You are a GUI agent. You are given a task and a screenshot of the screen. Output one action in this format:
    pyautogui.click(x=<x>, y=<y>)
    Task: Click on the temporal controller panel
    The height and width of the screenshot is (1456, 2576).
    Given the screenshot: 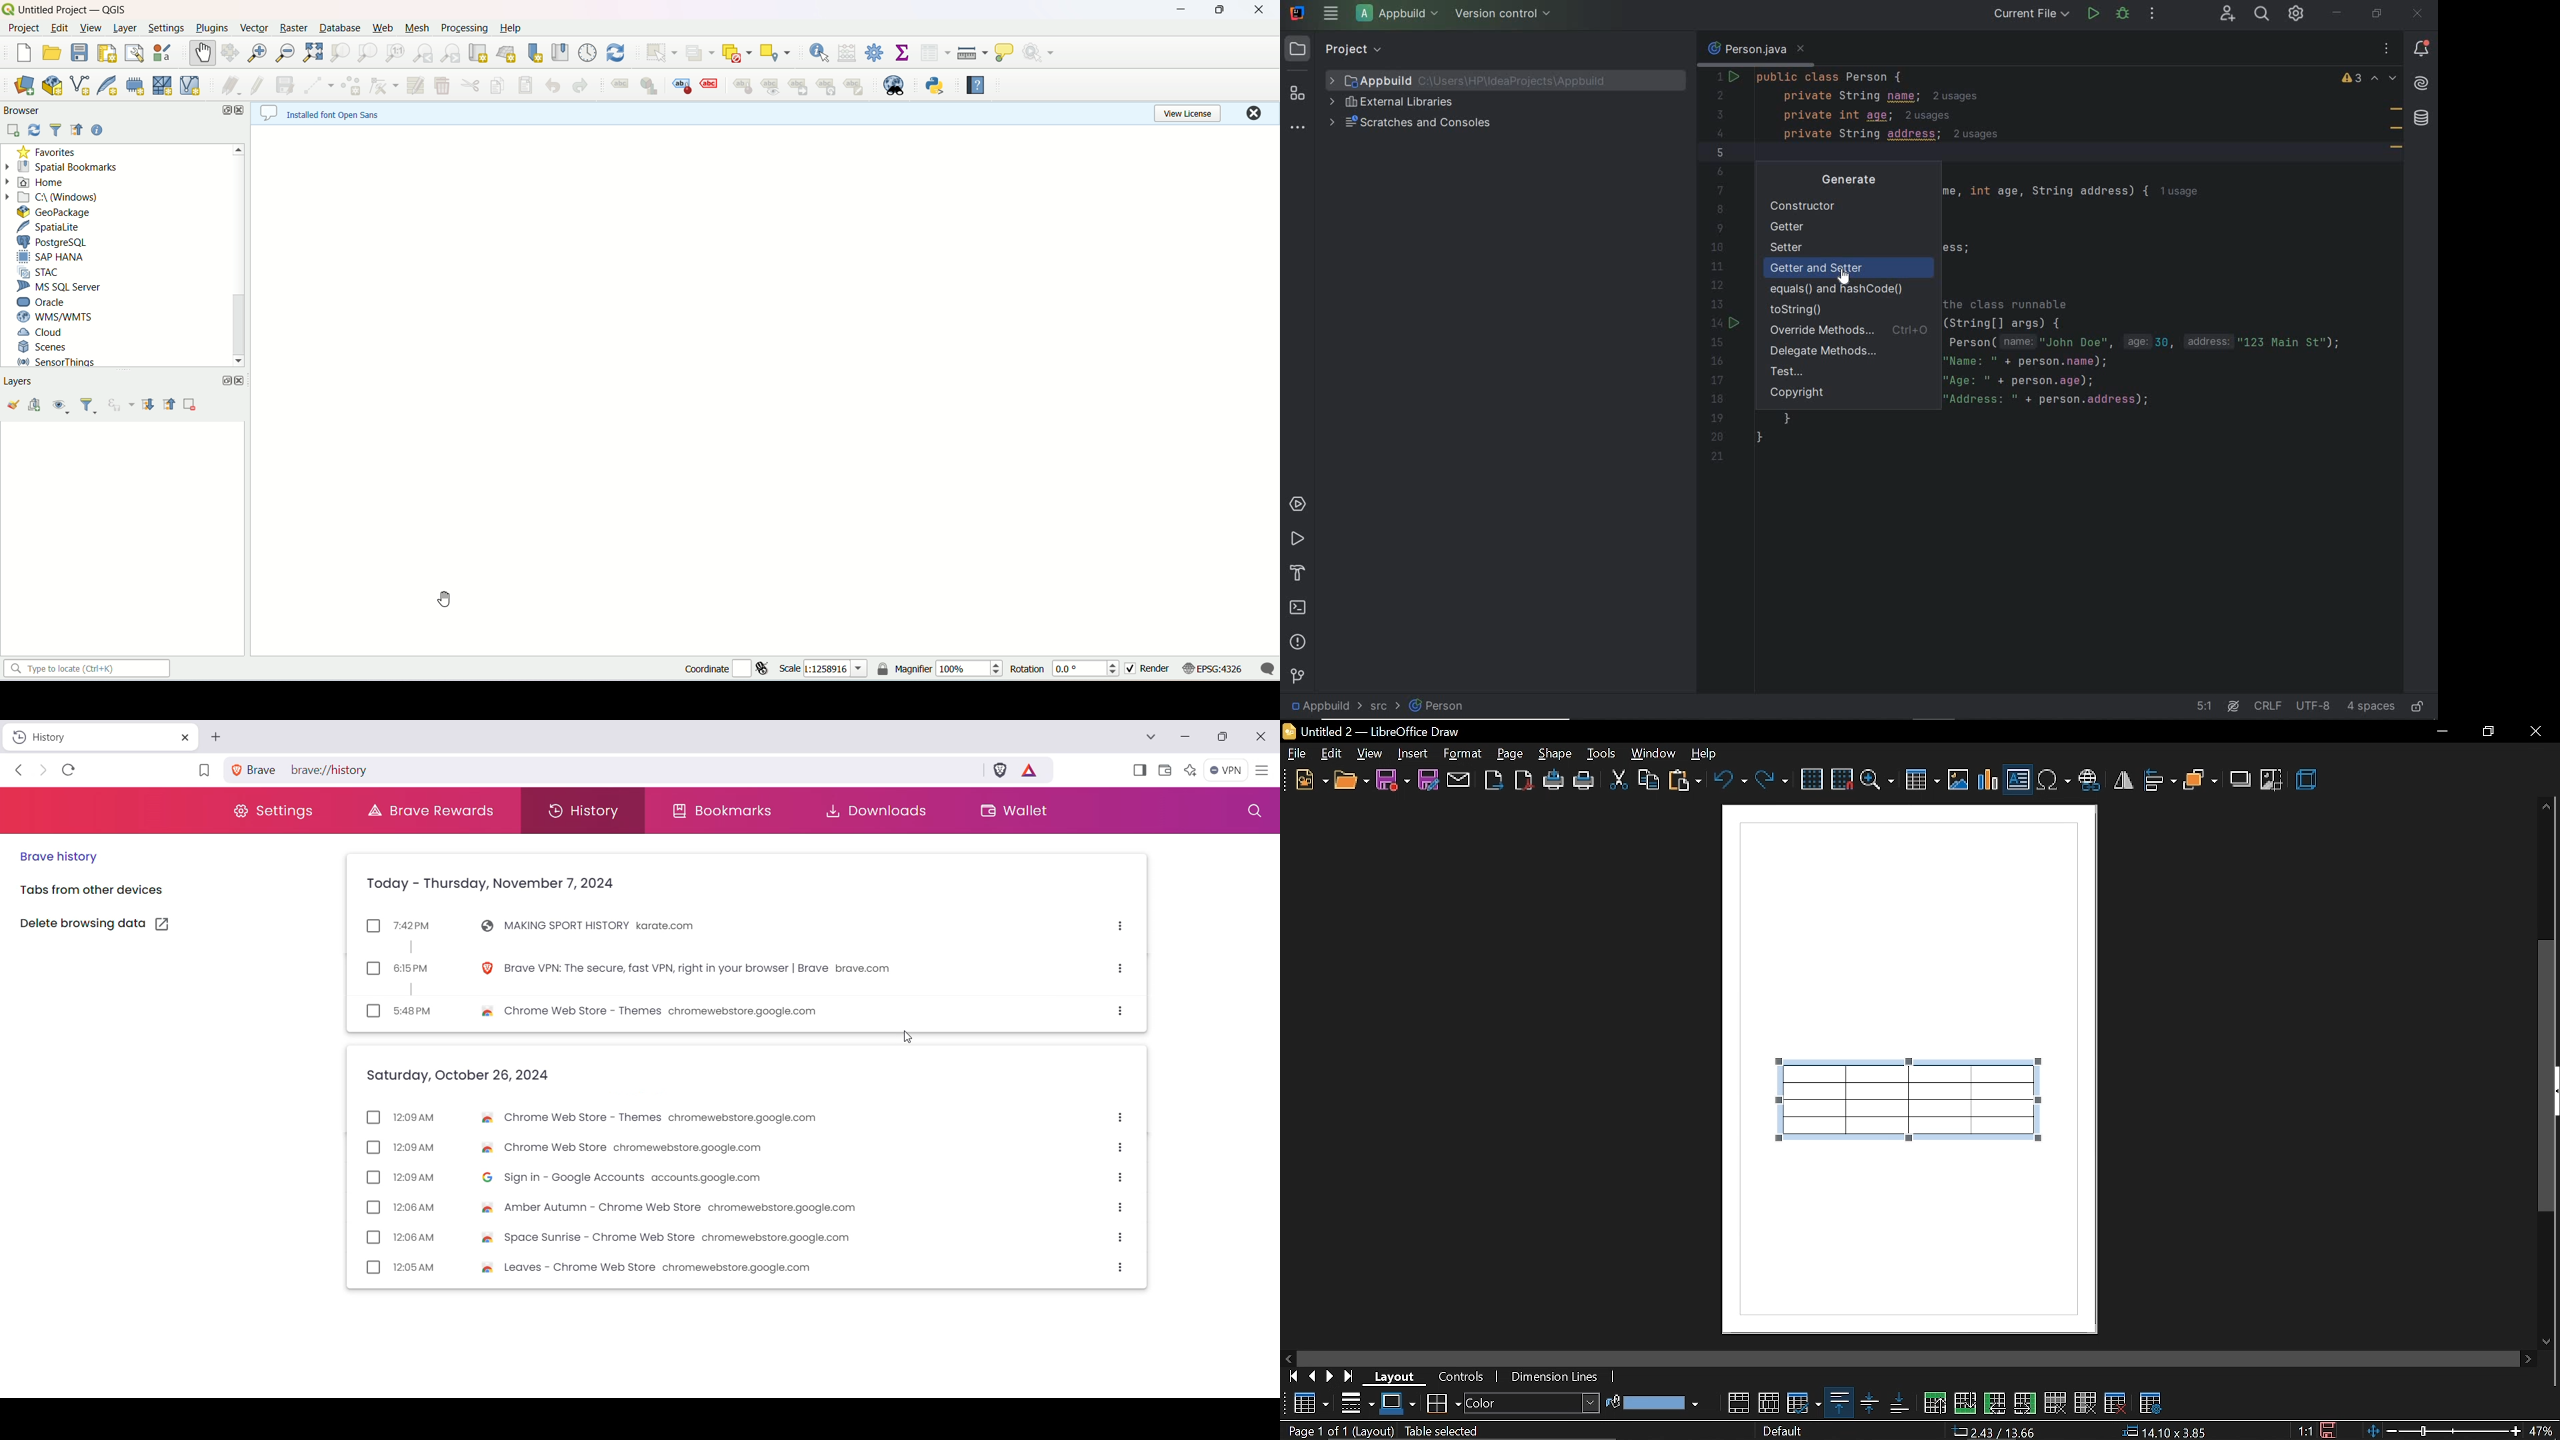 What is the action you would take?
    pyautogui.click(x=590, y=53)
    